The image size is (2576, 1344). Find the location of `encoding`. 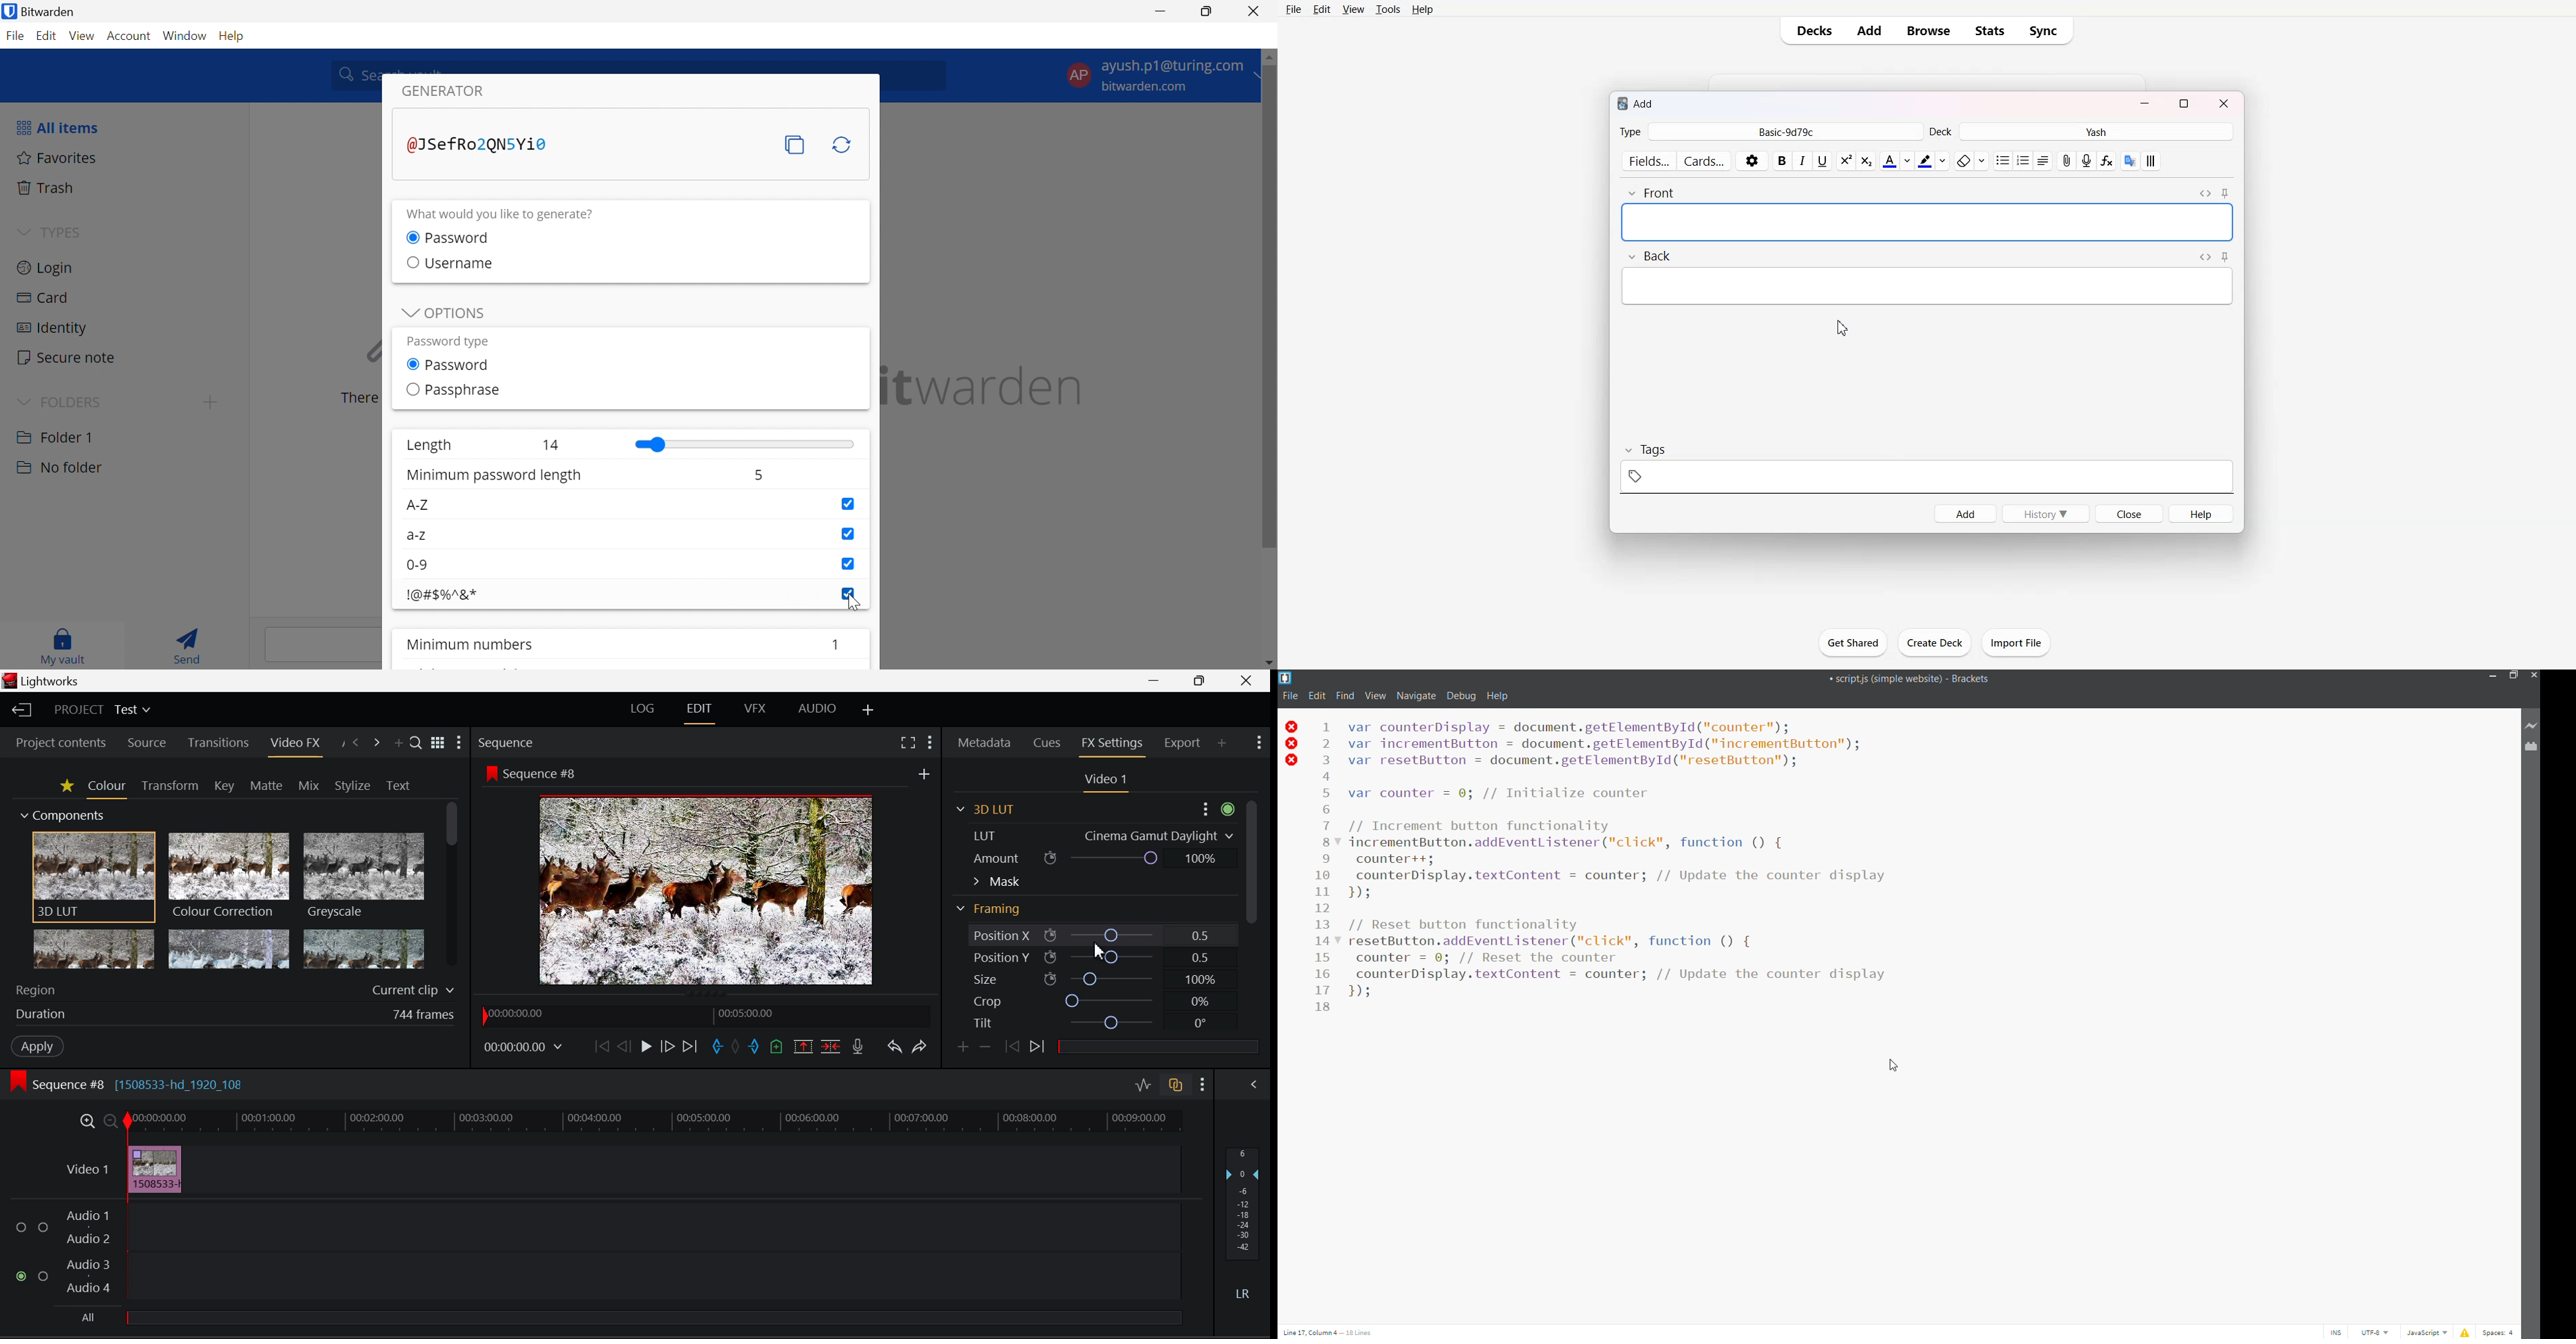

encoding is located at coordinates (2372, 1332).